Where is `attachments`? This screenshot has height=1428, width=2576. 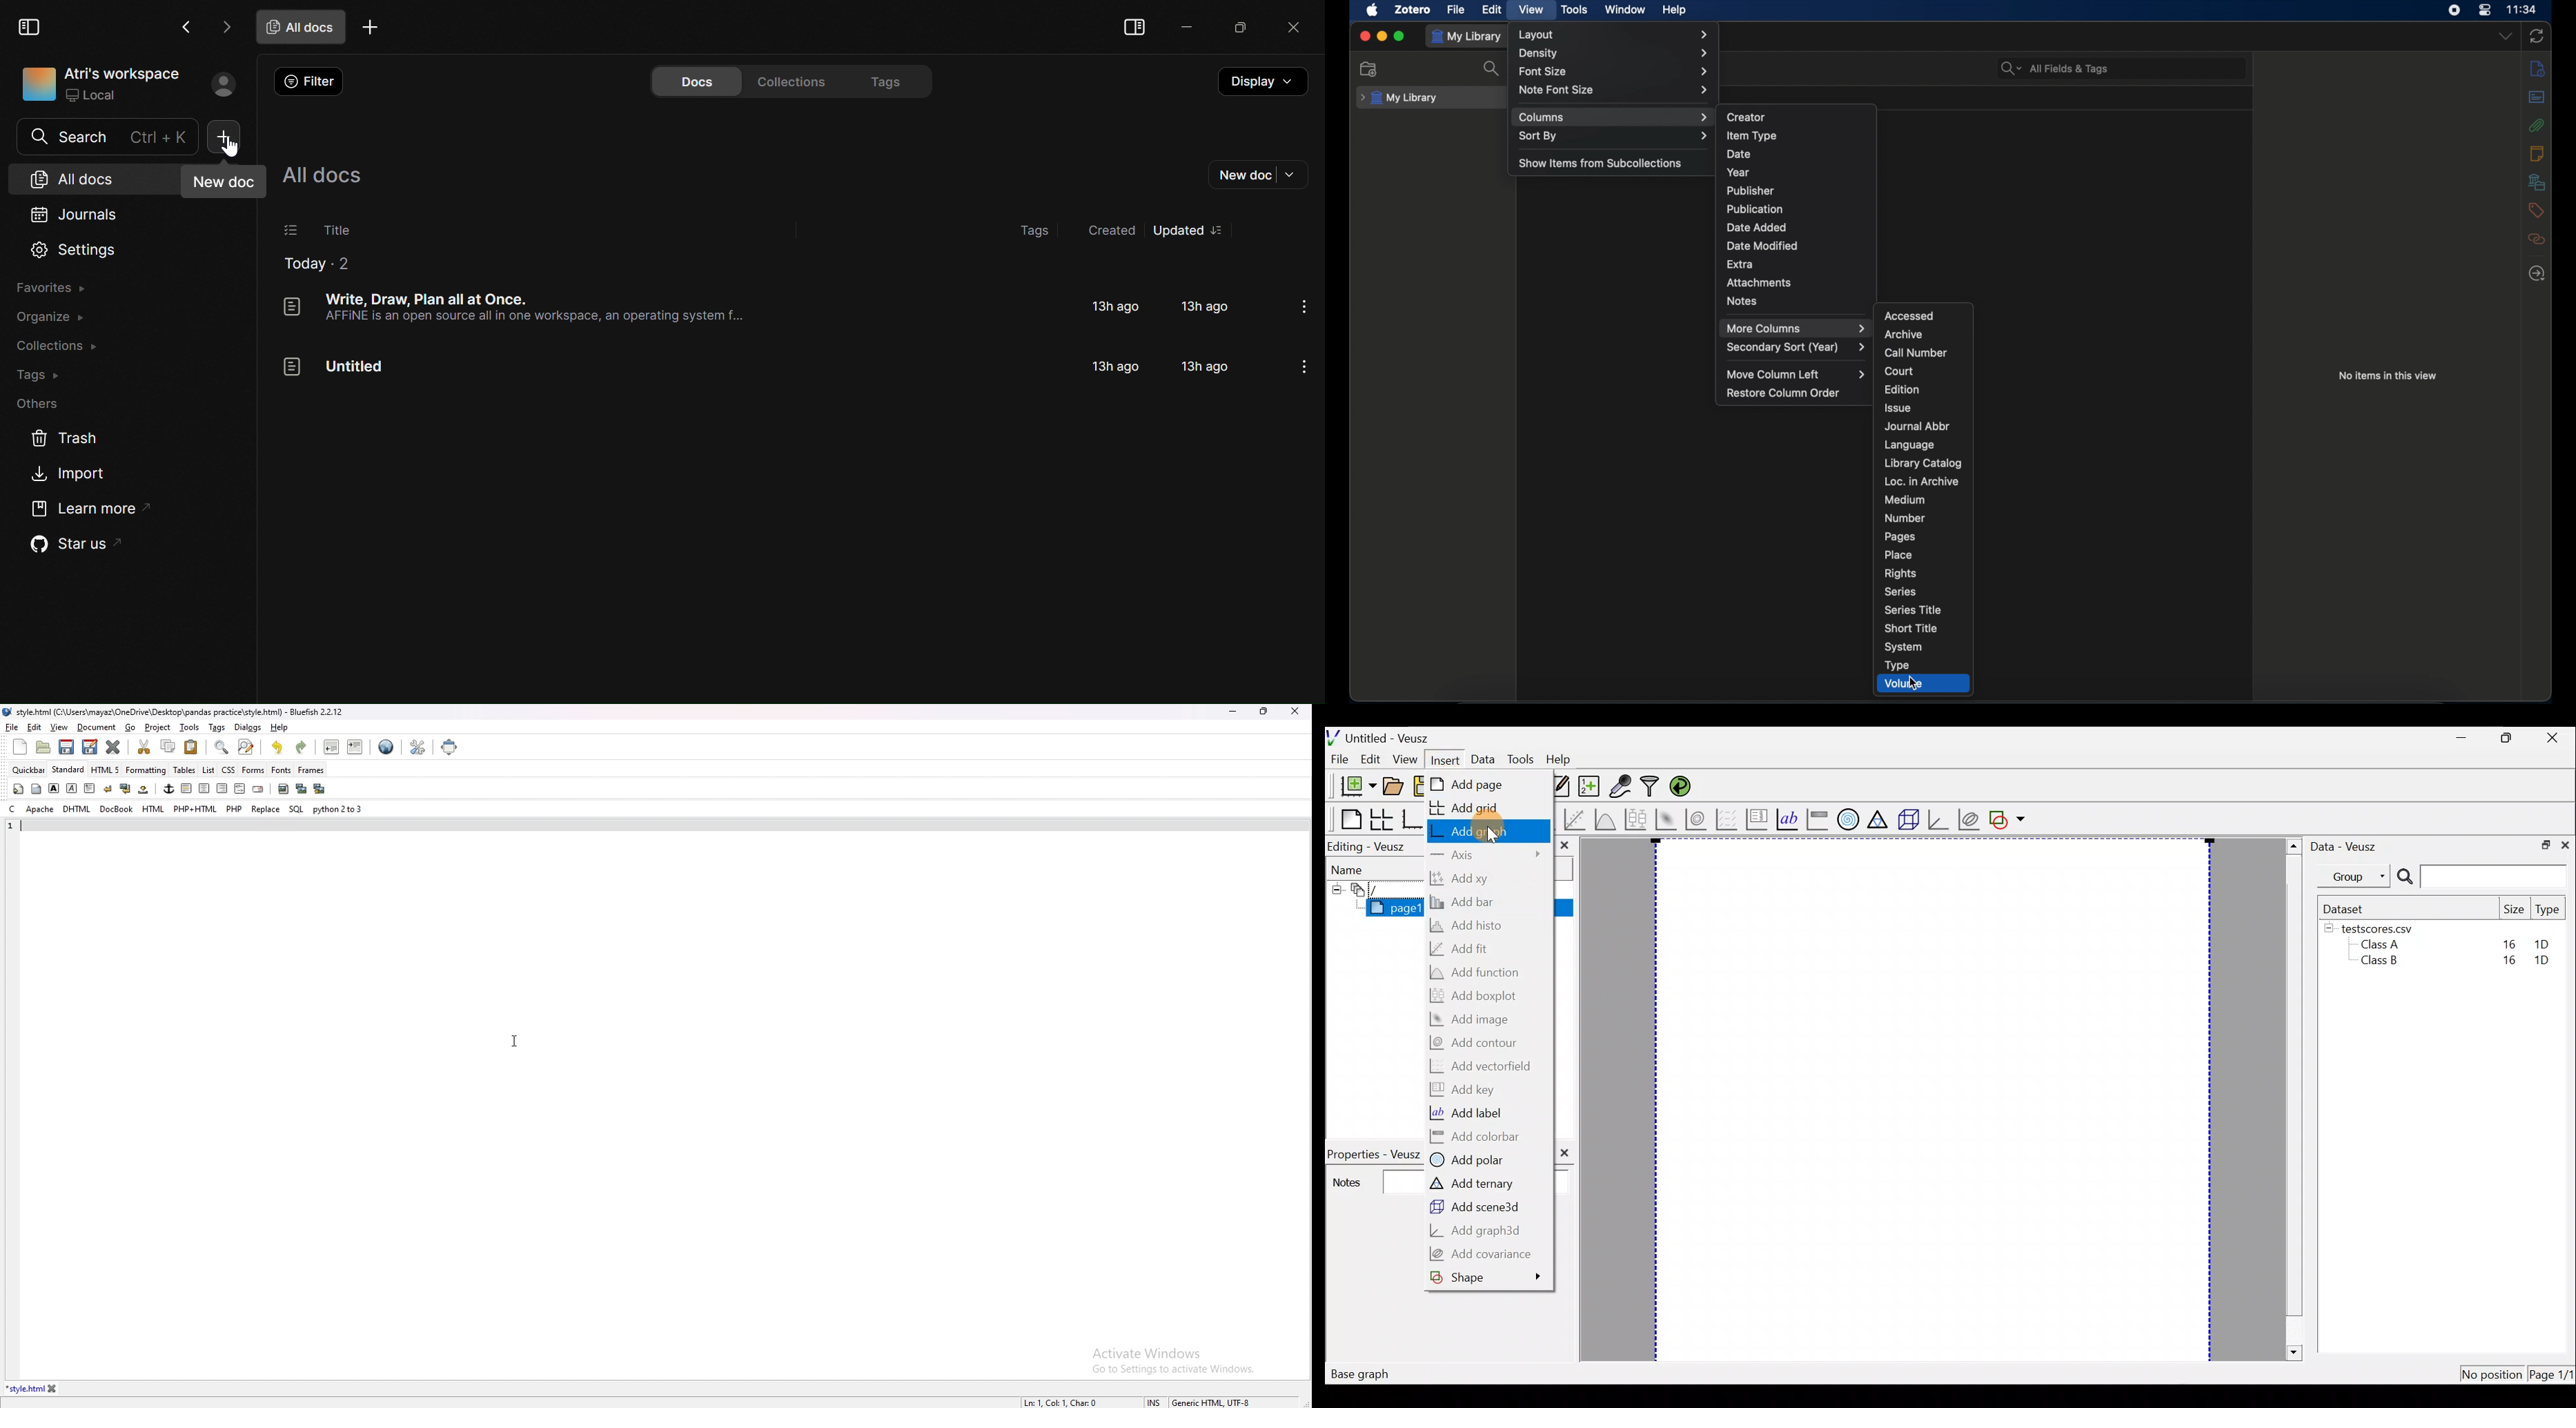 attachments is located at coordinates (1758, 283).